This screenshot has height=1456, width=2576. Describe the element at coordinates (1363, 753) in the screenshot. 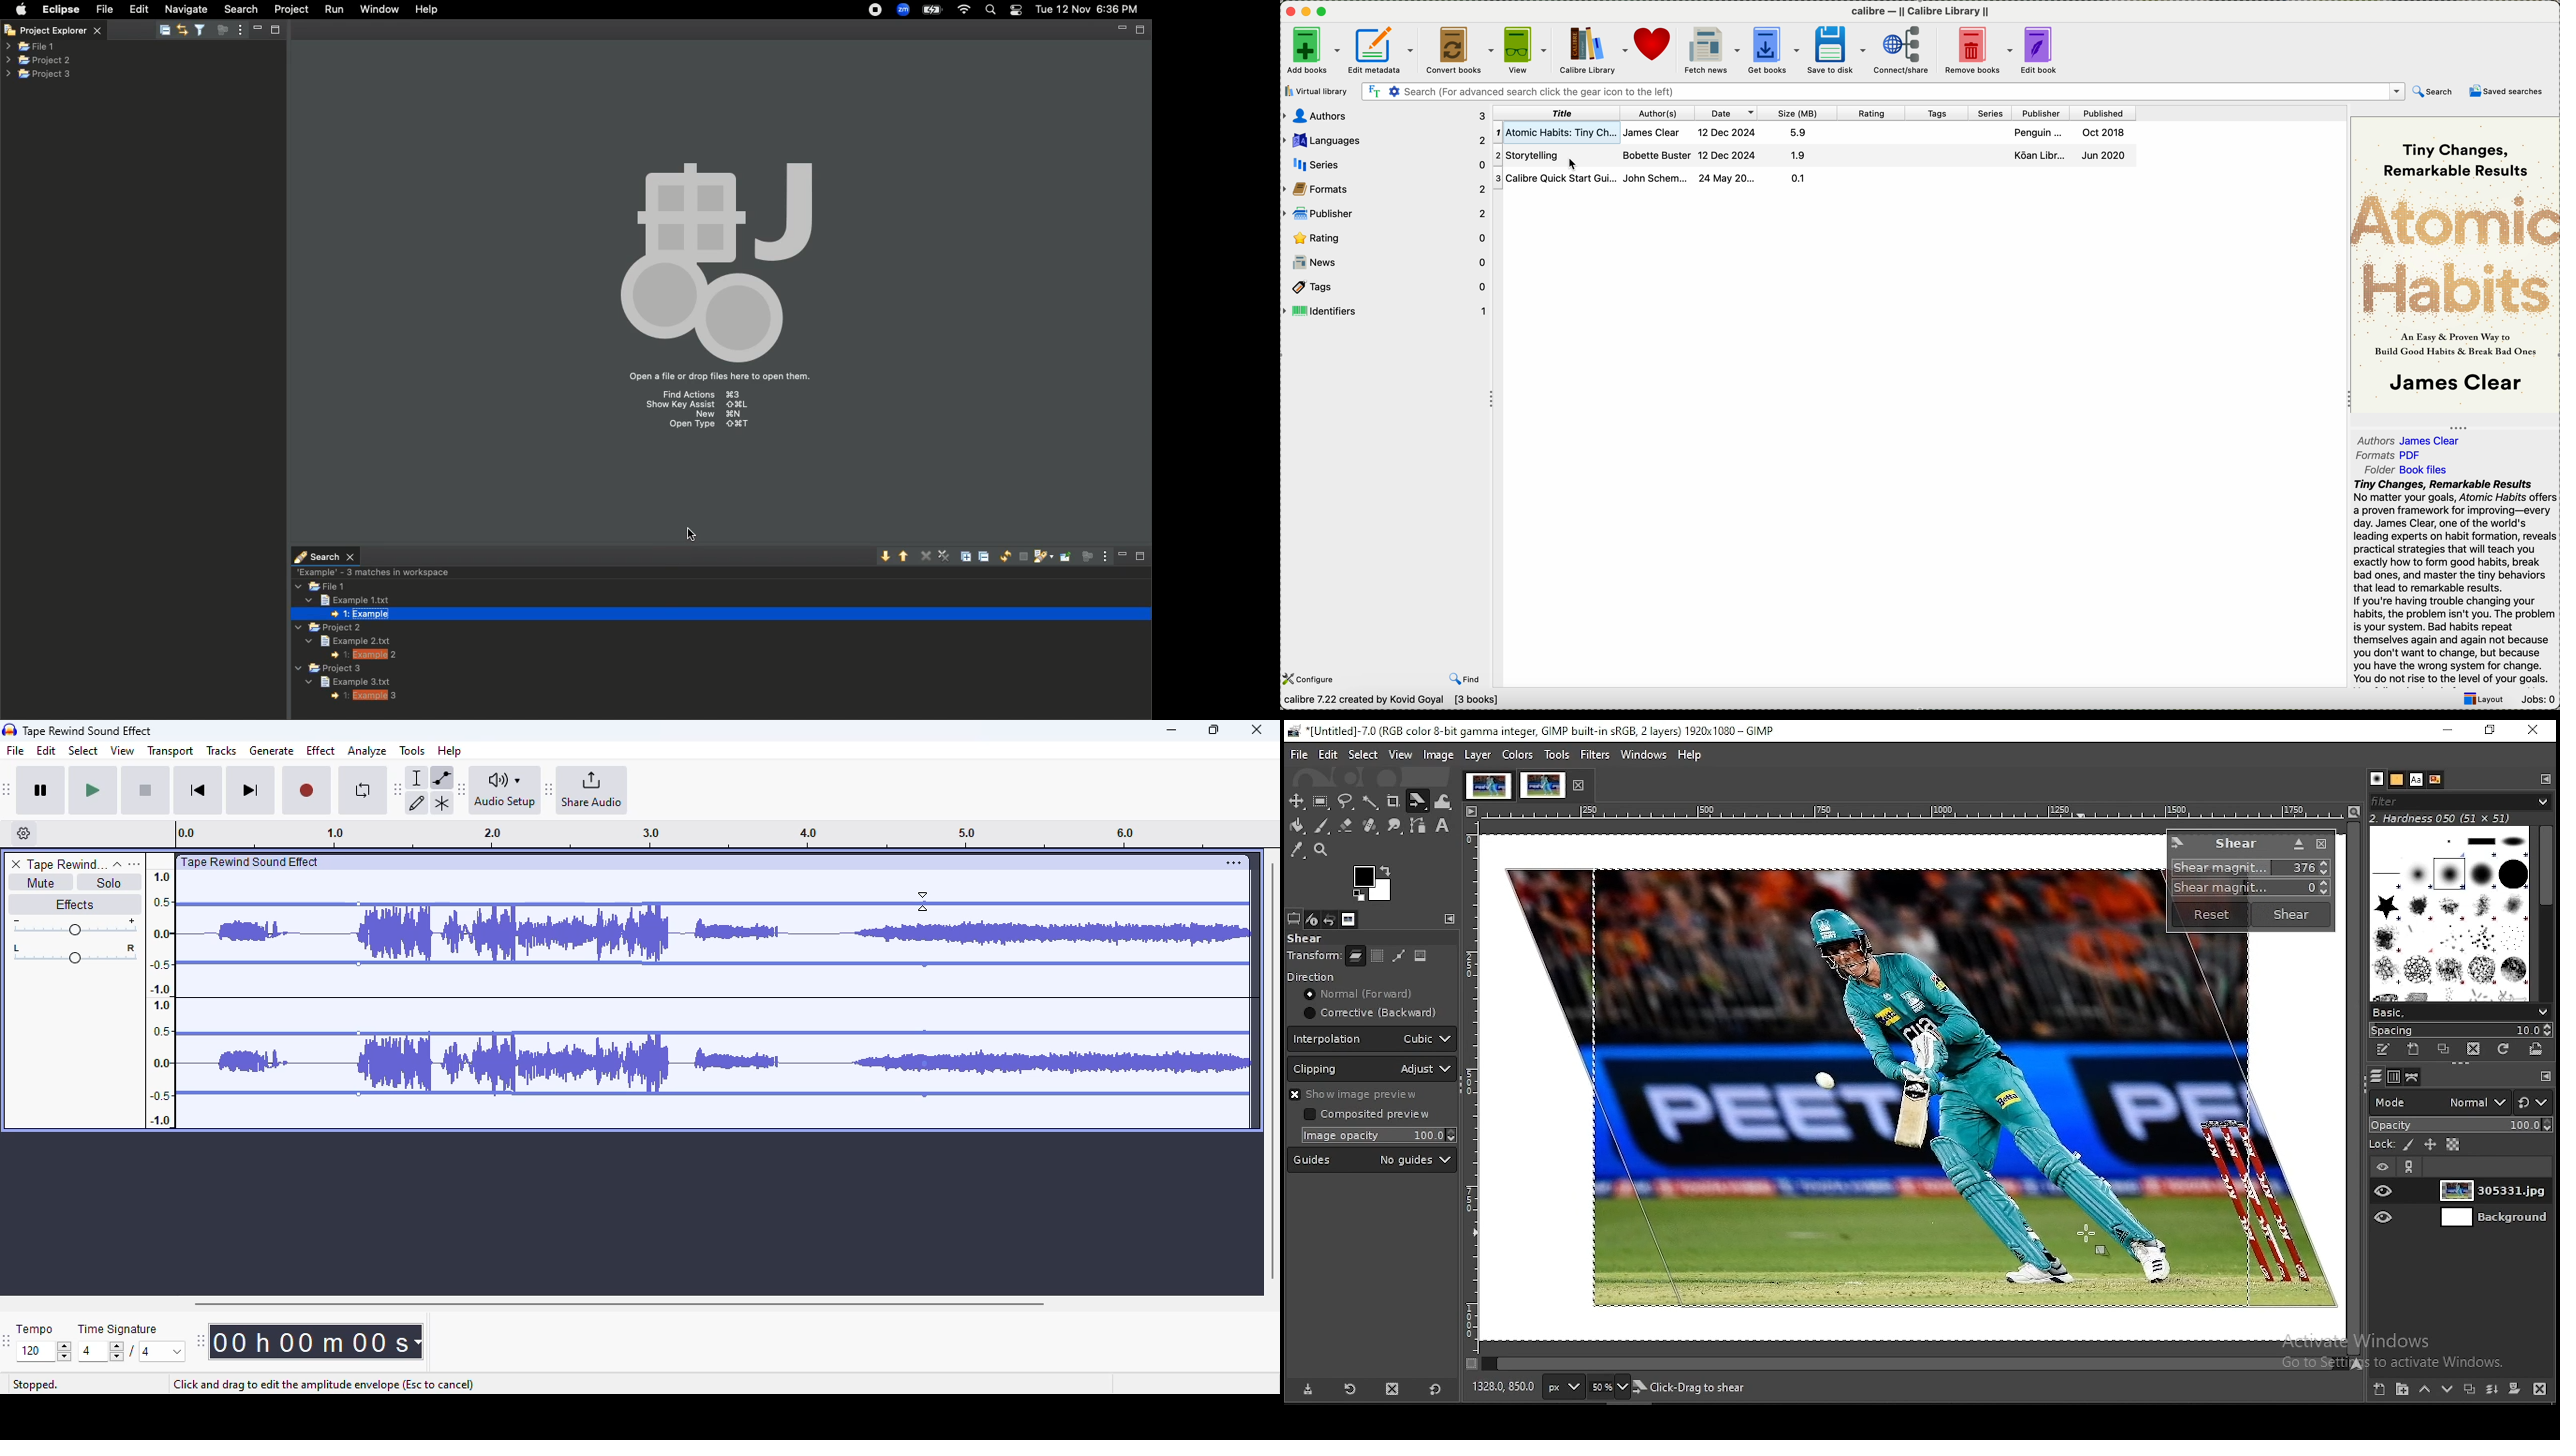

I see `select` at that location.